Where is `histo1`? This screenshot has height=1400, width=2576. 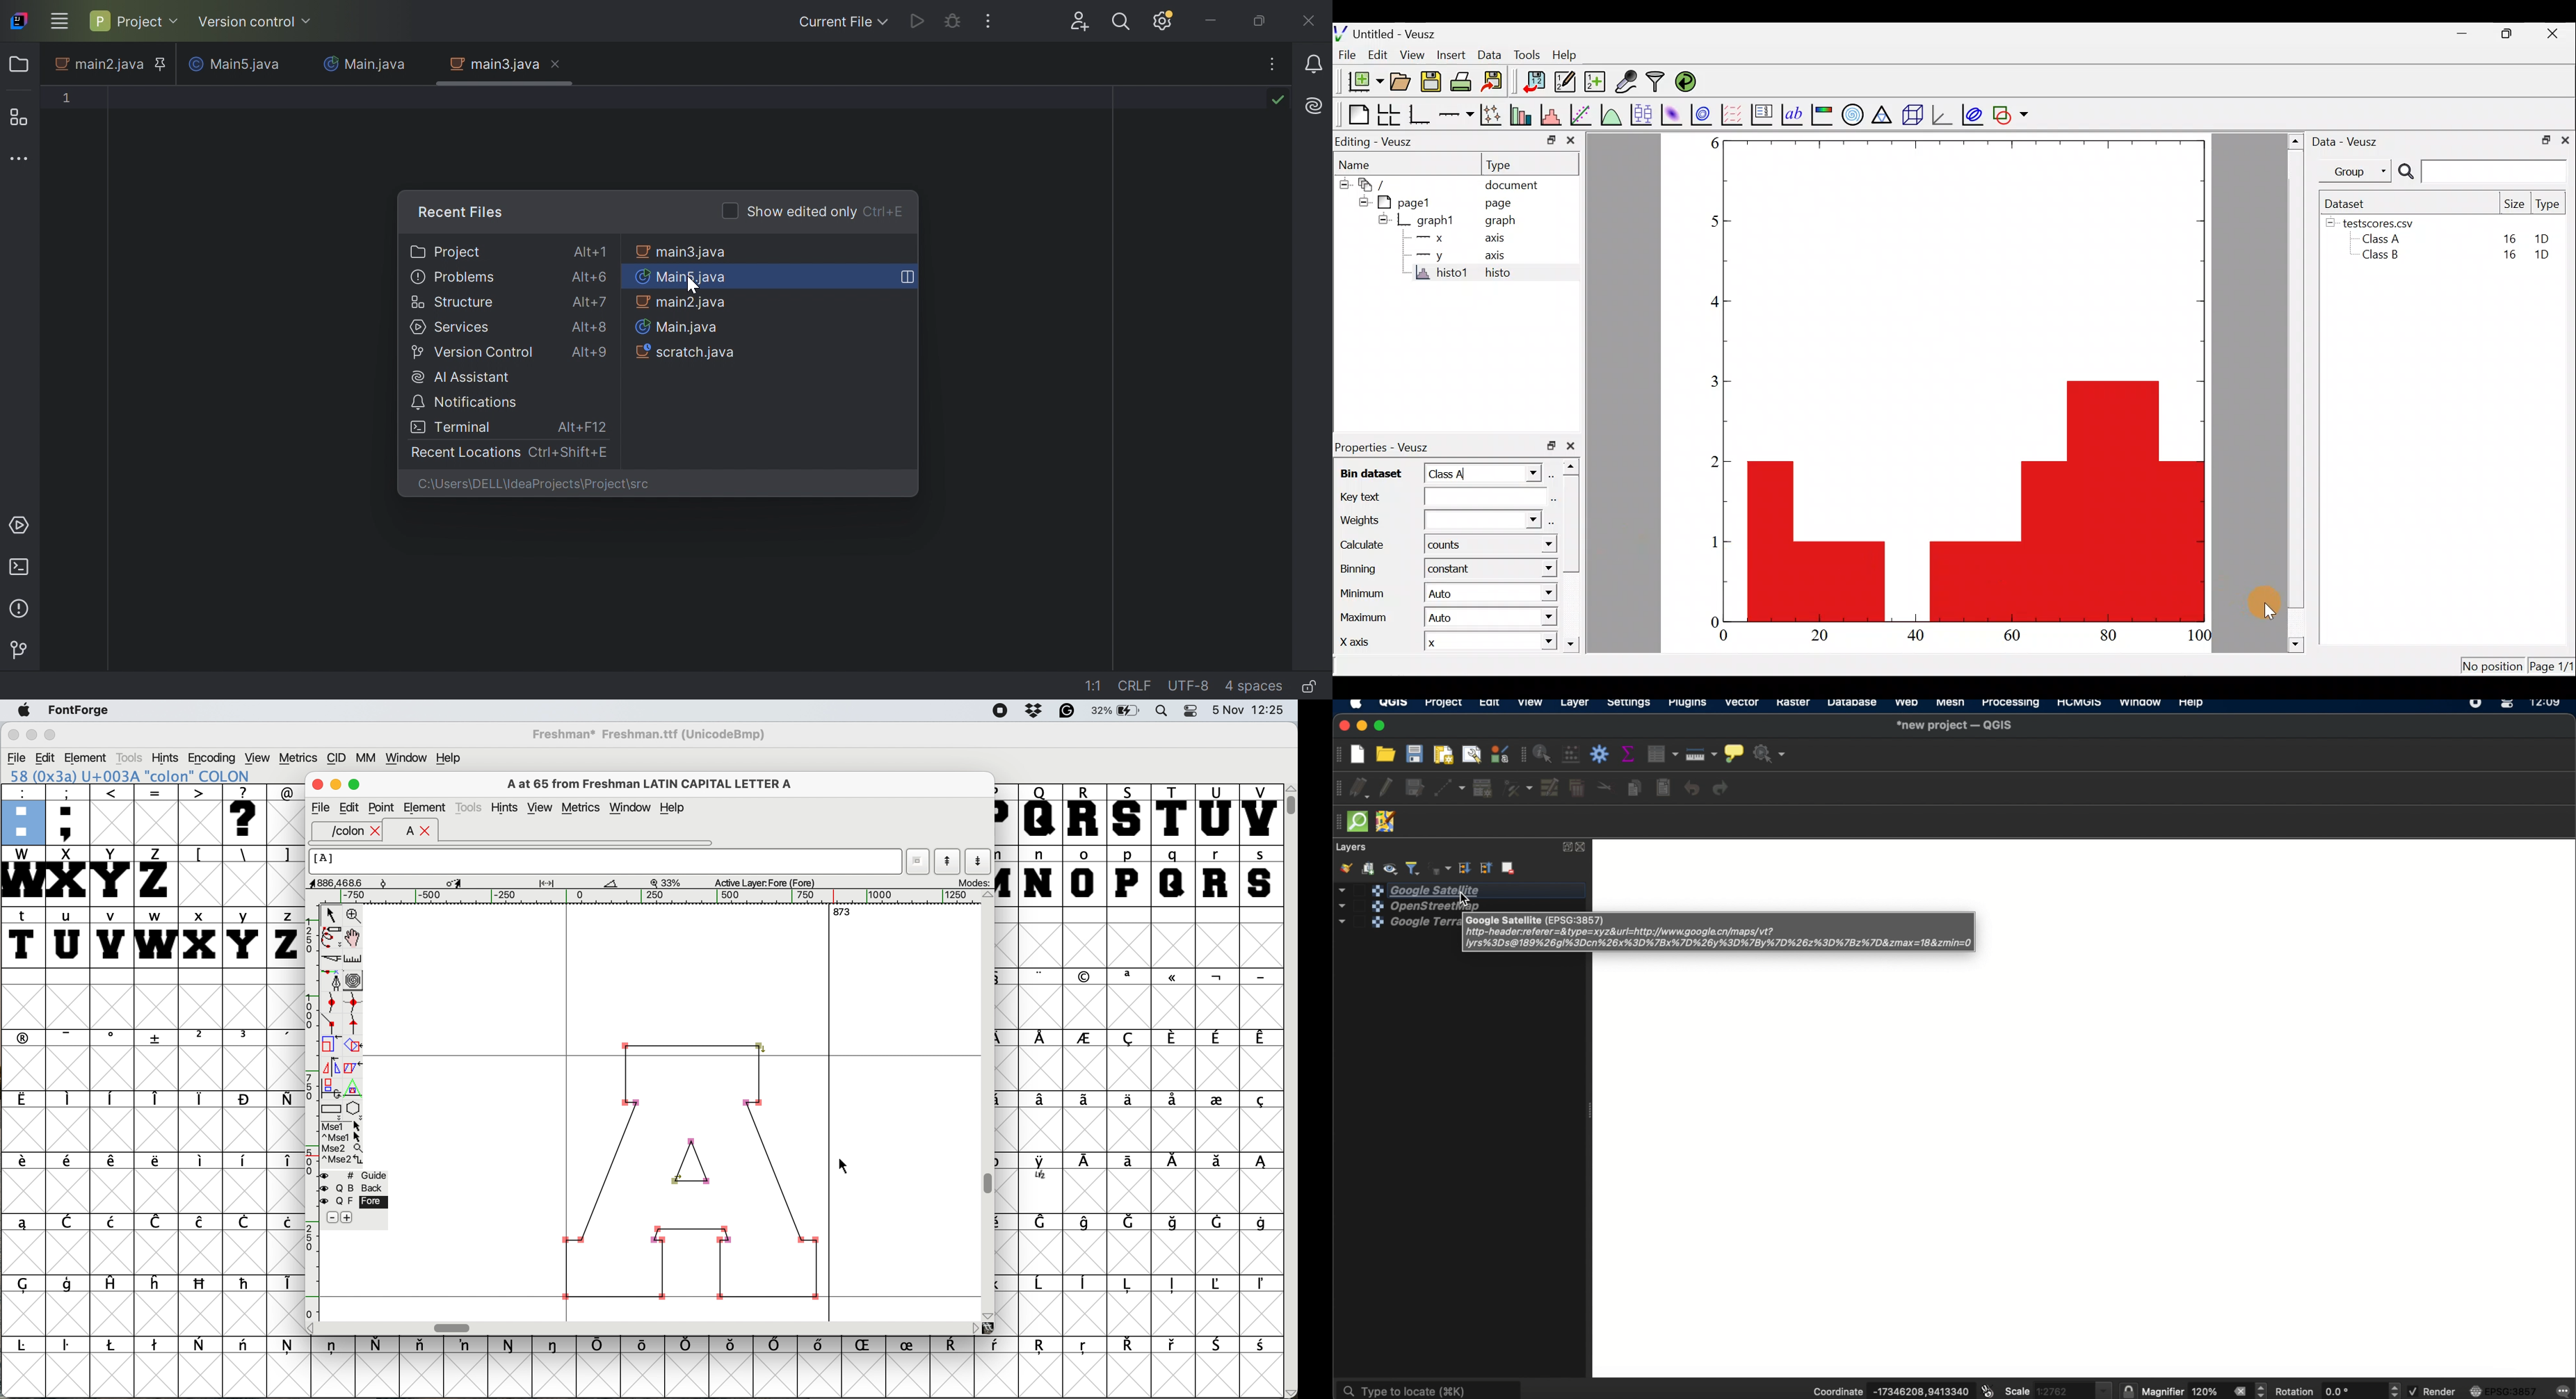 histo1 is located at coordinates (1443, 273).